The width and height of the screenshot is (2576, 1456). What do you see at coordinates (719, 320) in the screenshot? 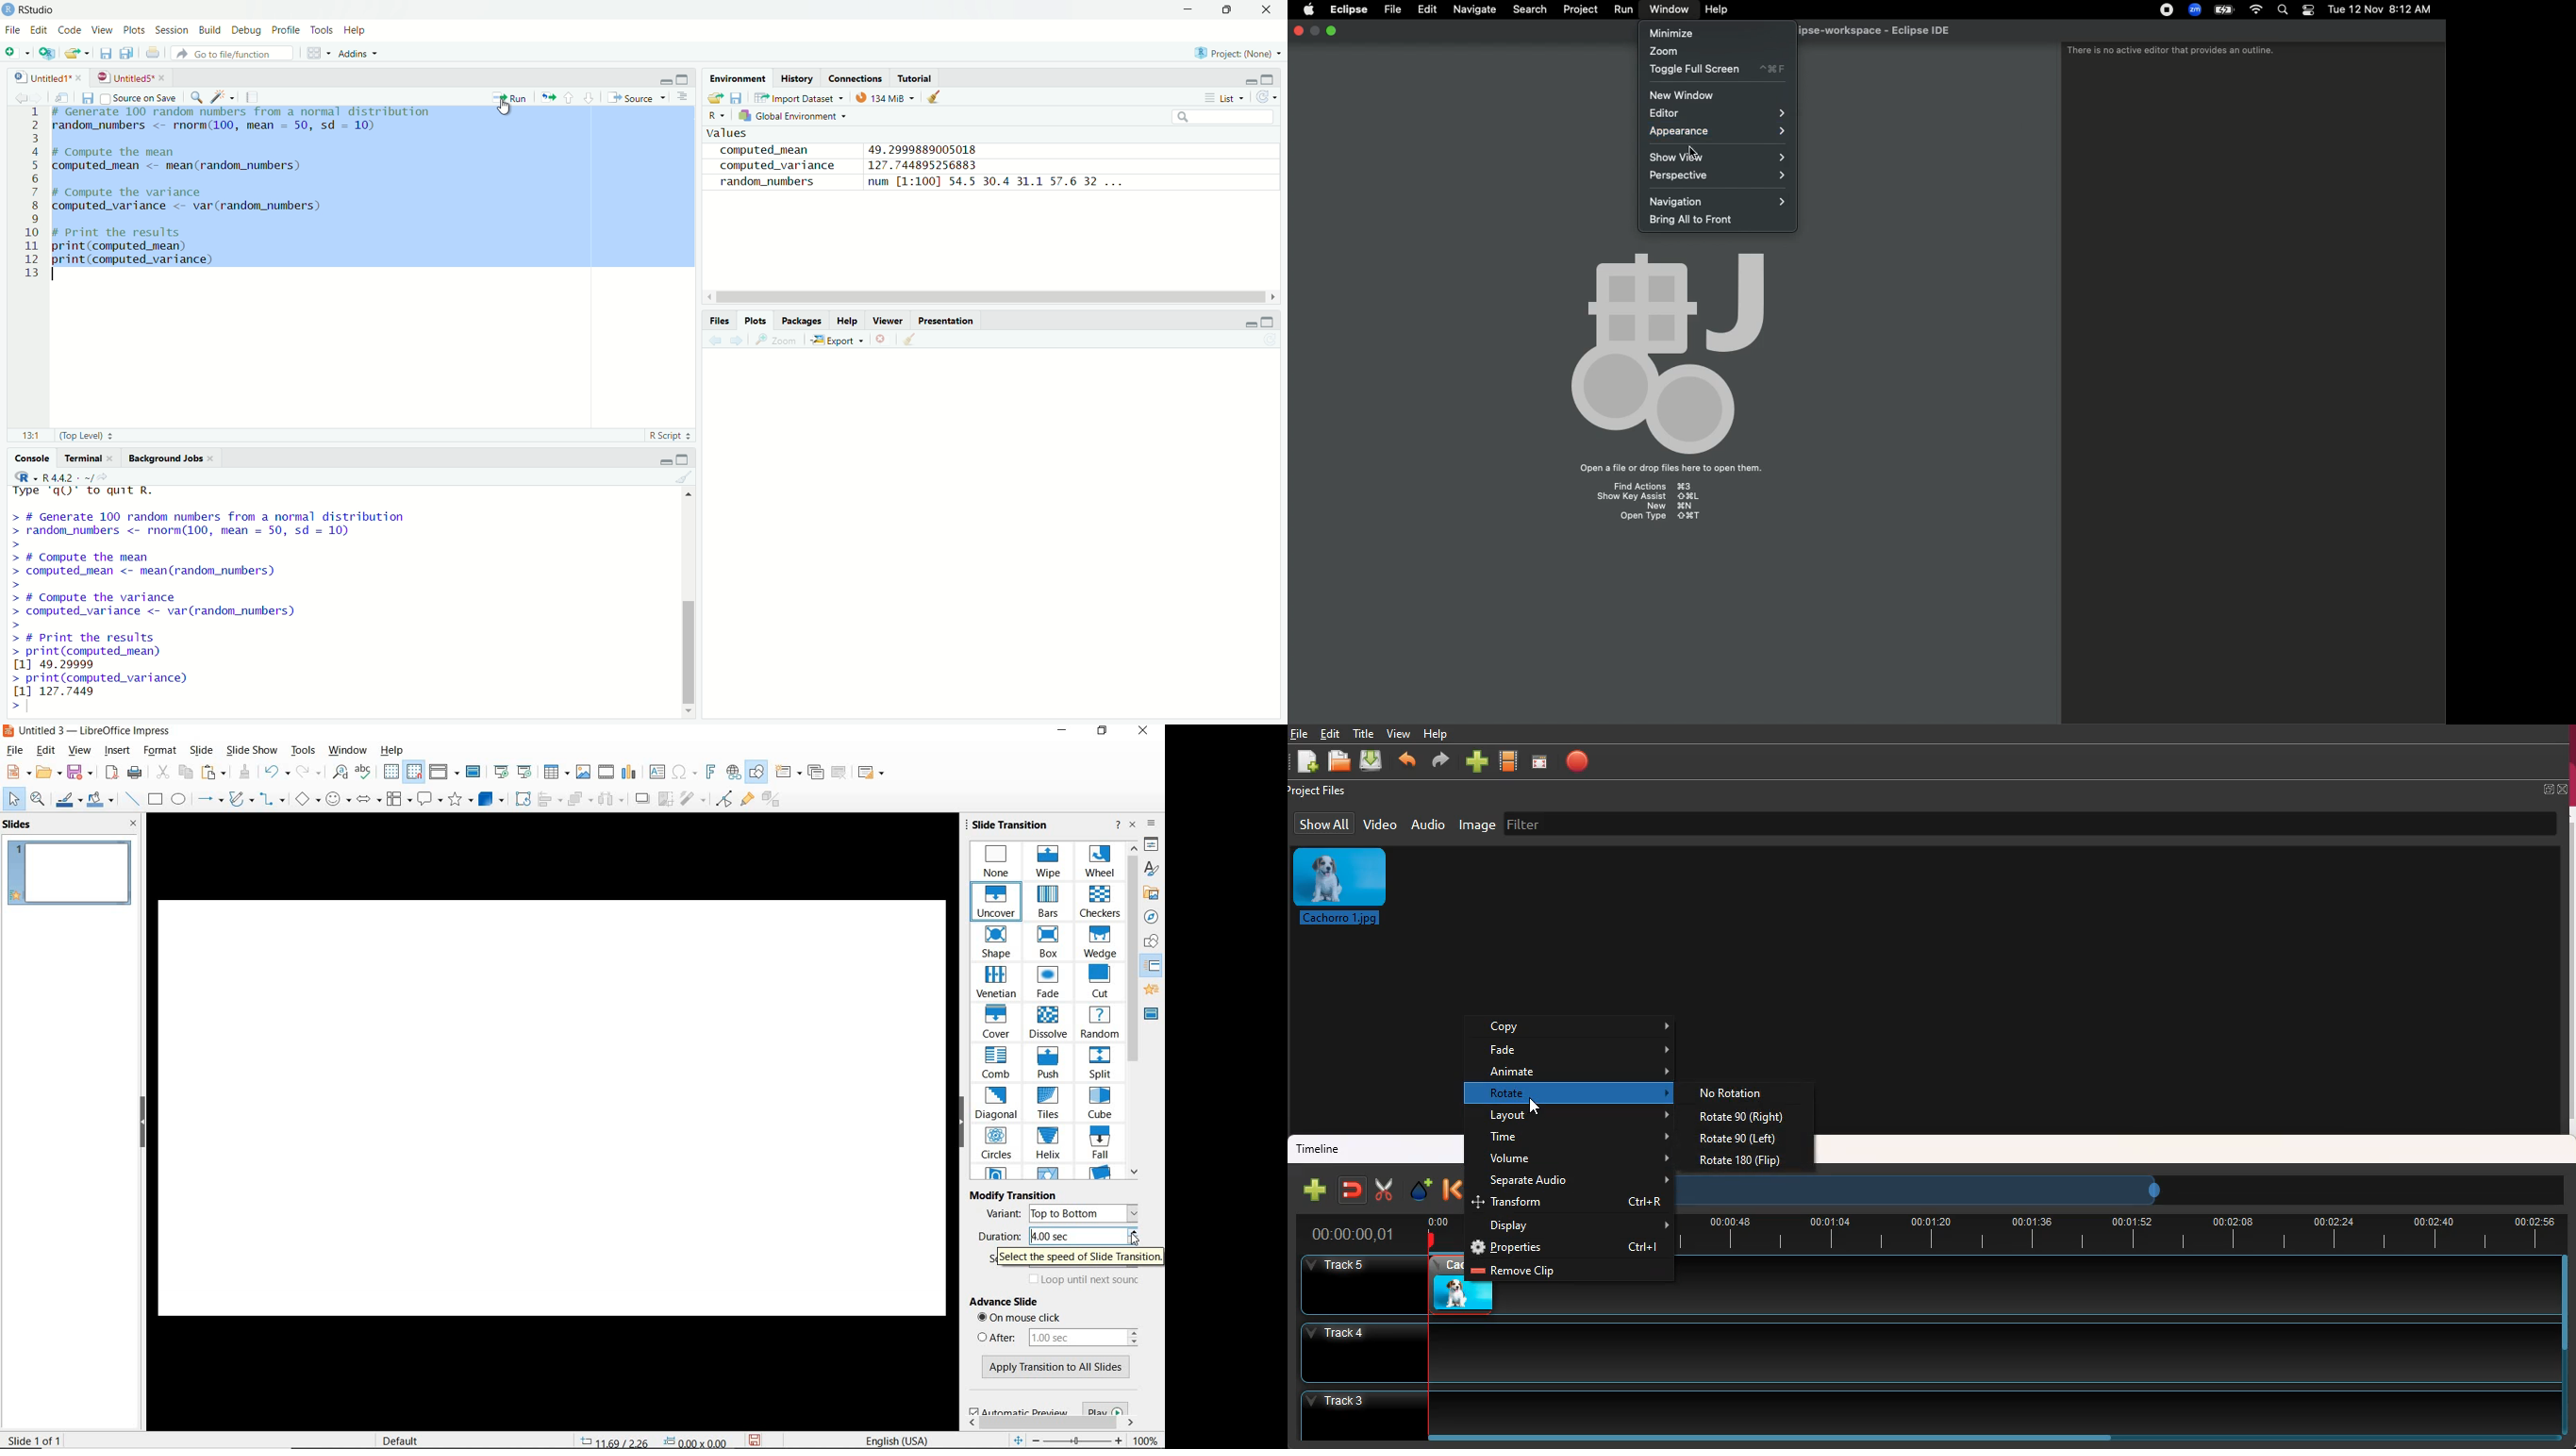
I see `files` at bounding box center [719, 320].